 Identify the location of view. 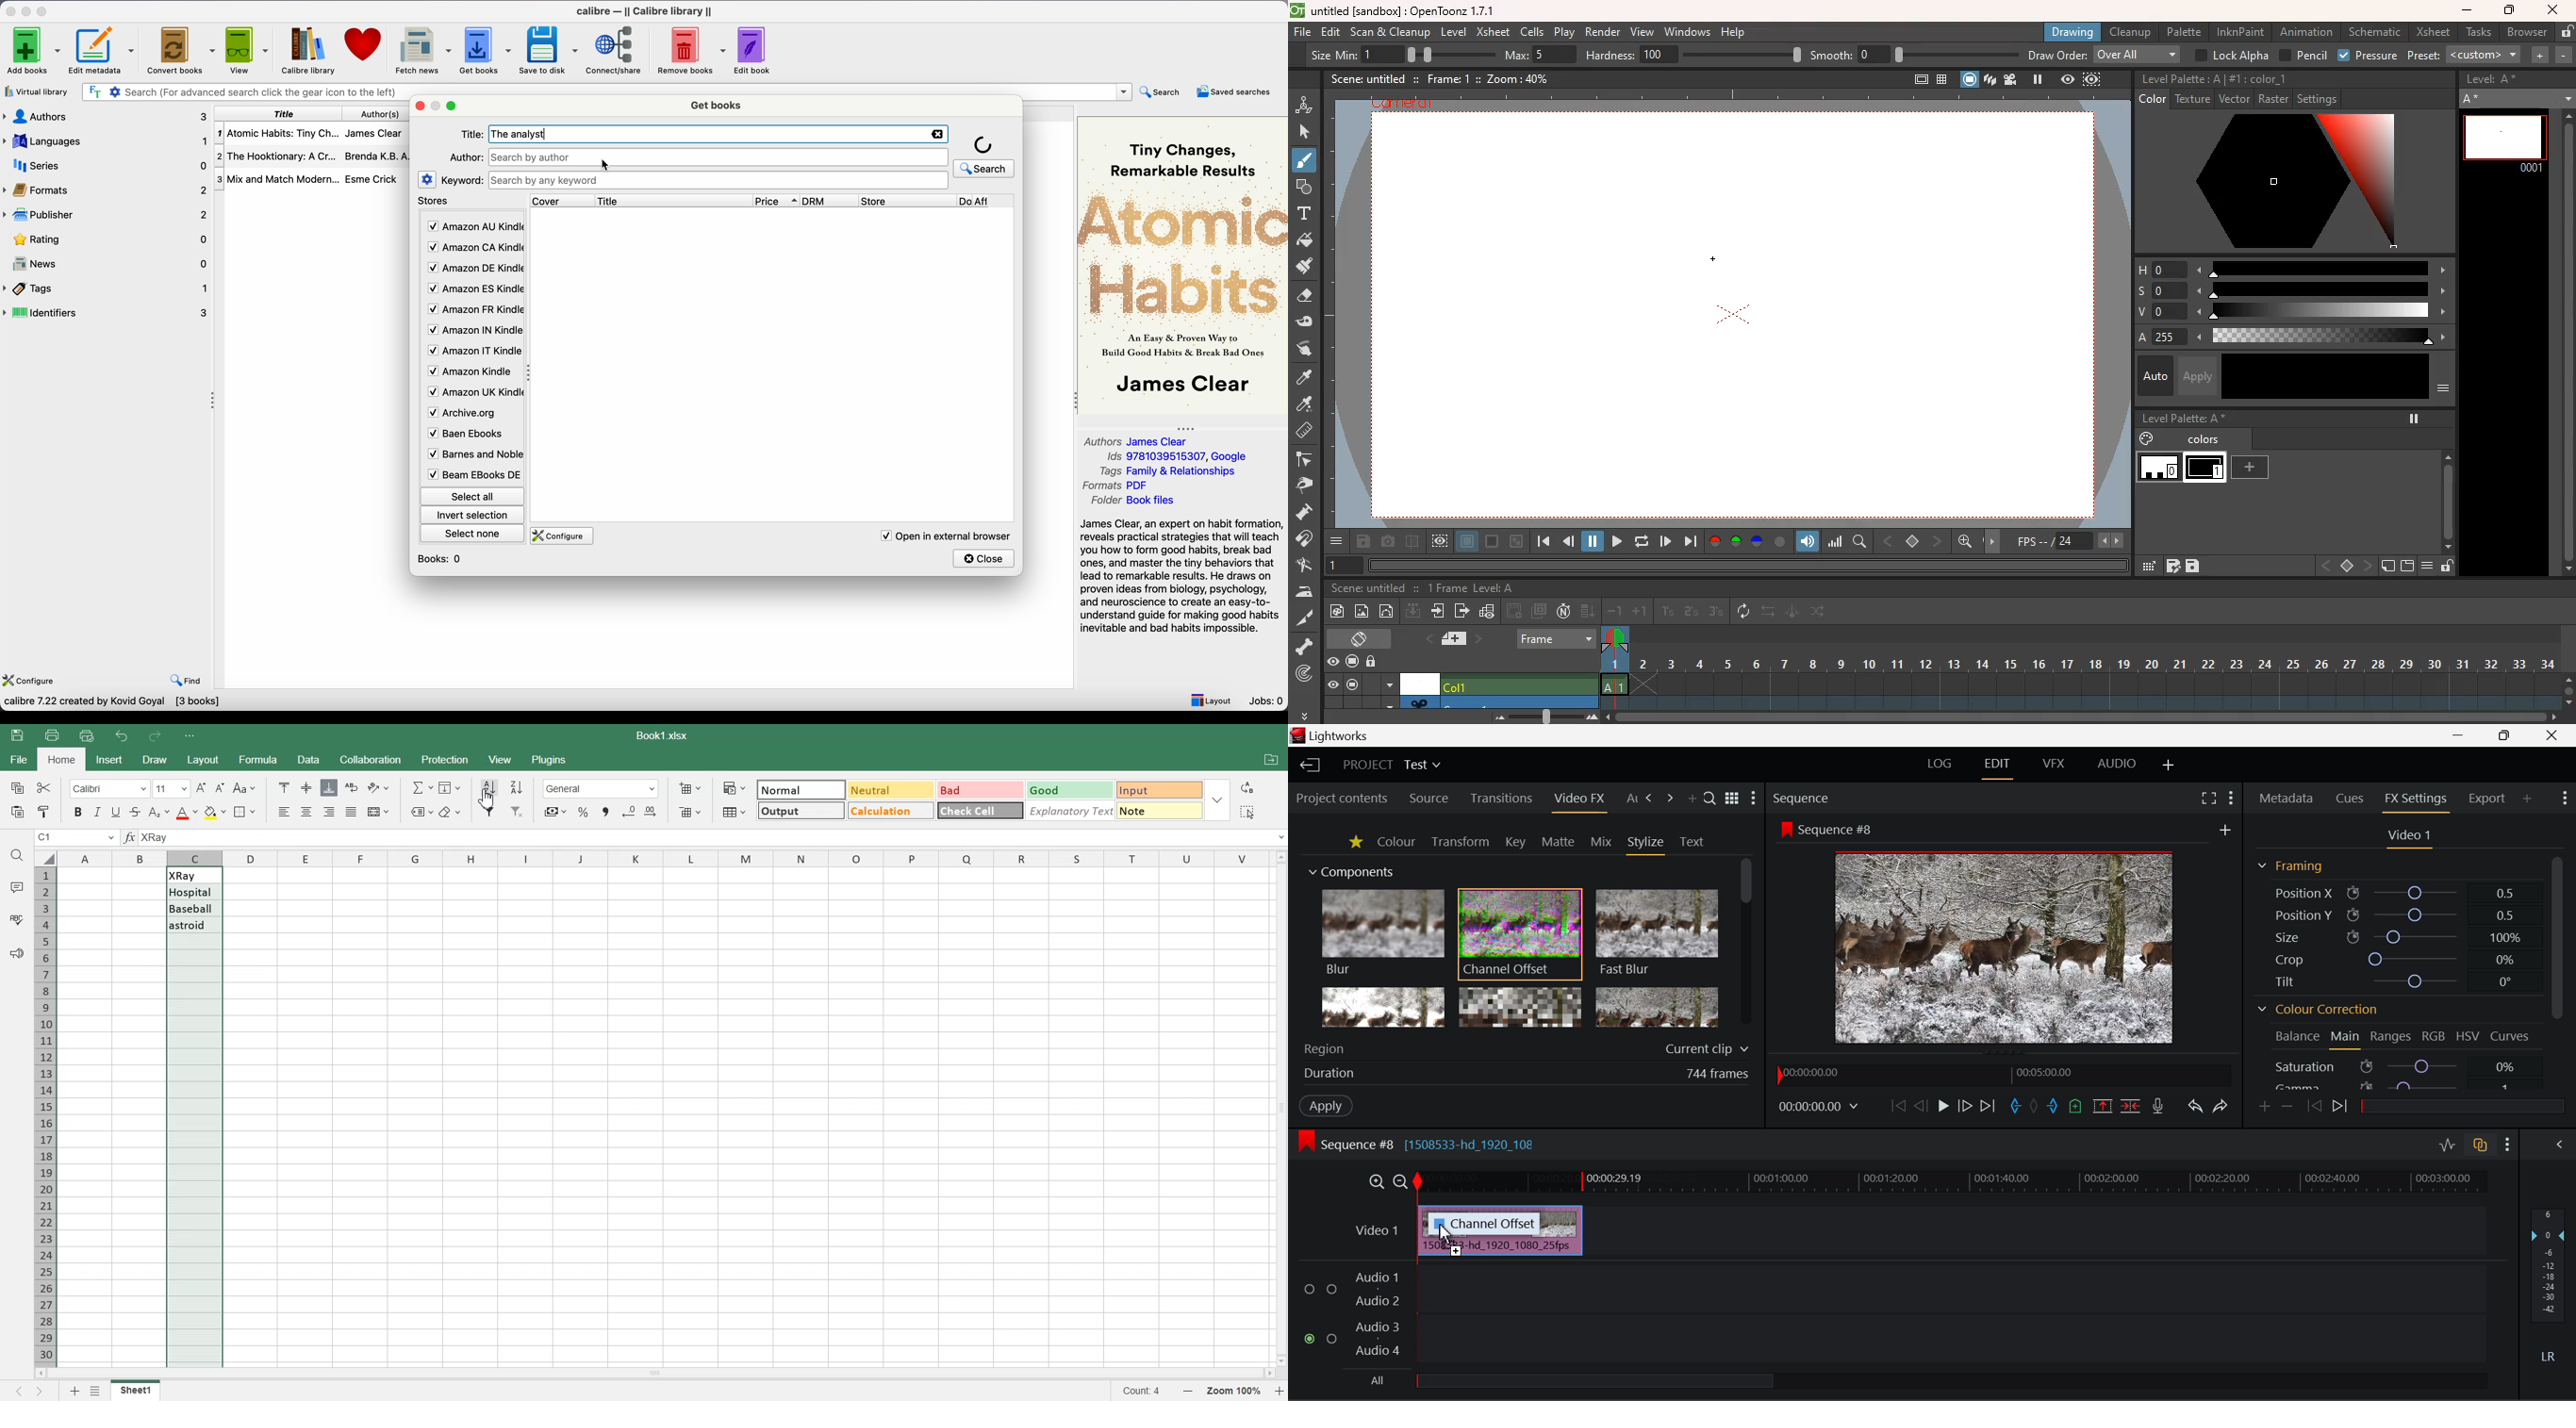
(246, 50).